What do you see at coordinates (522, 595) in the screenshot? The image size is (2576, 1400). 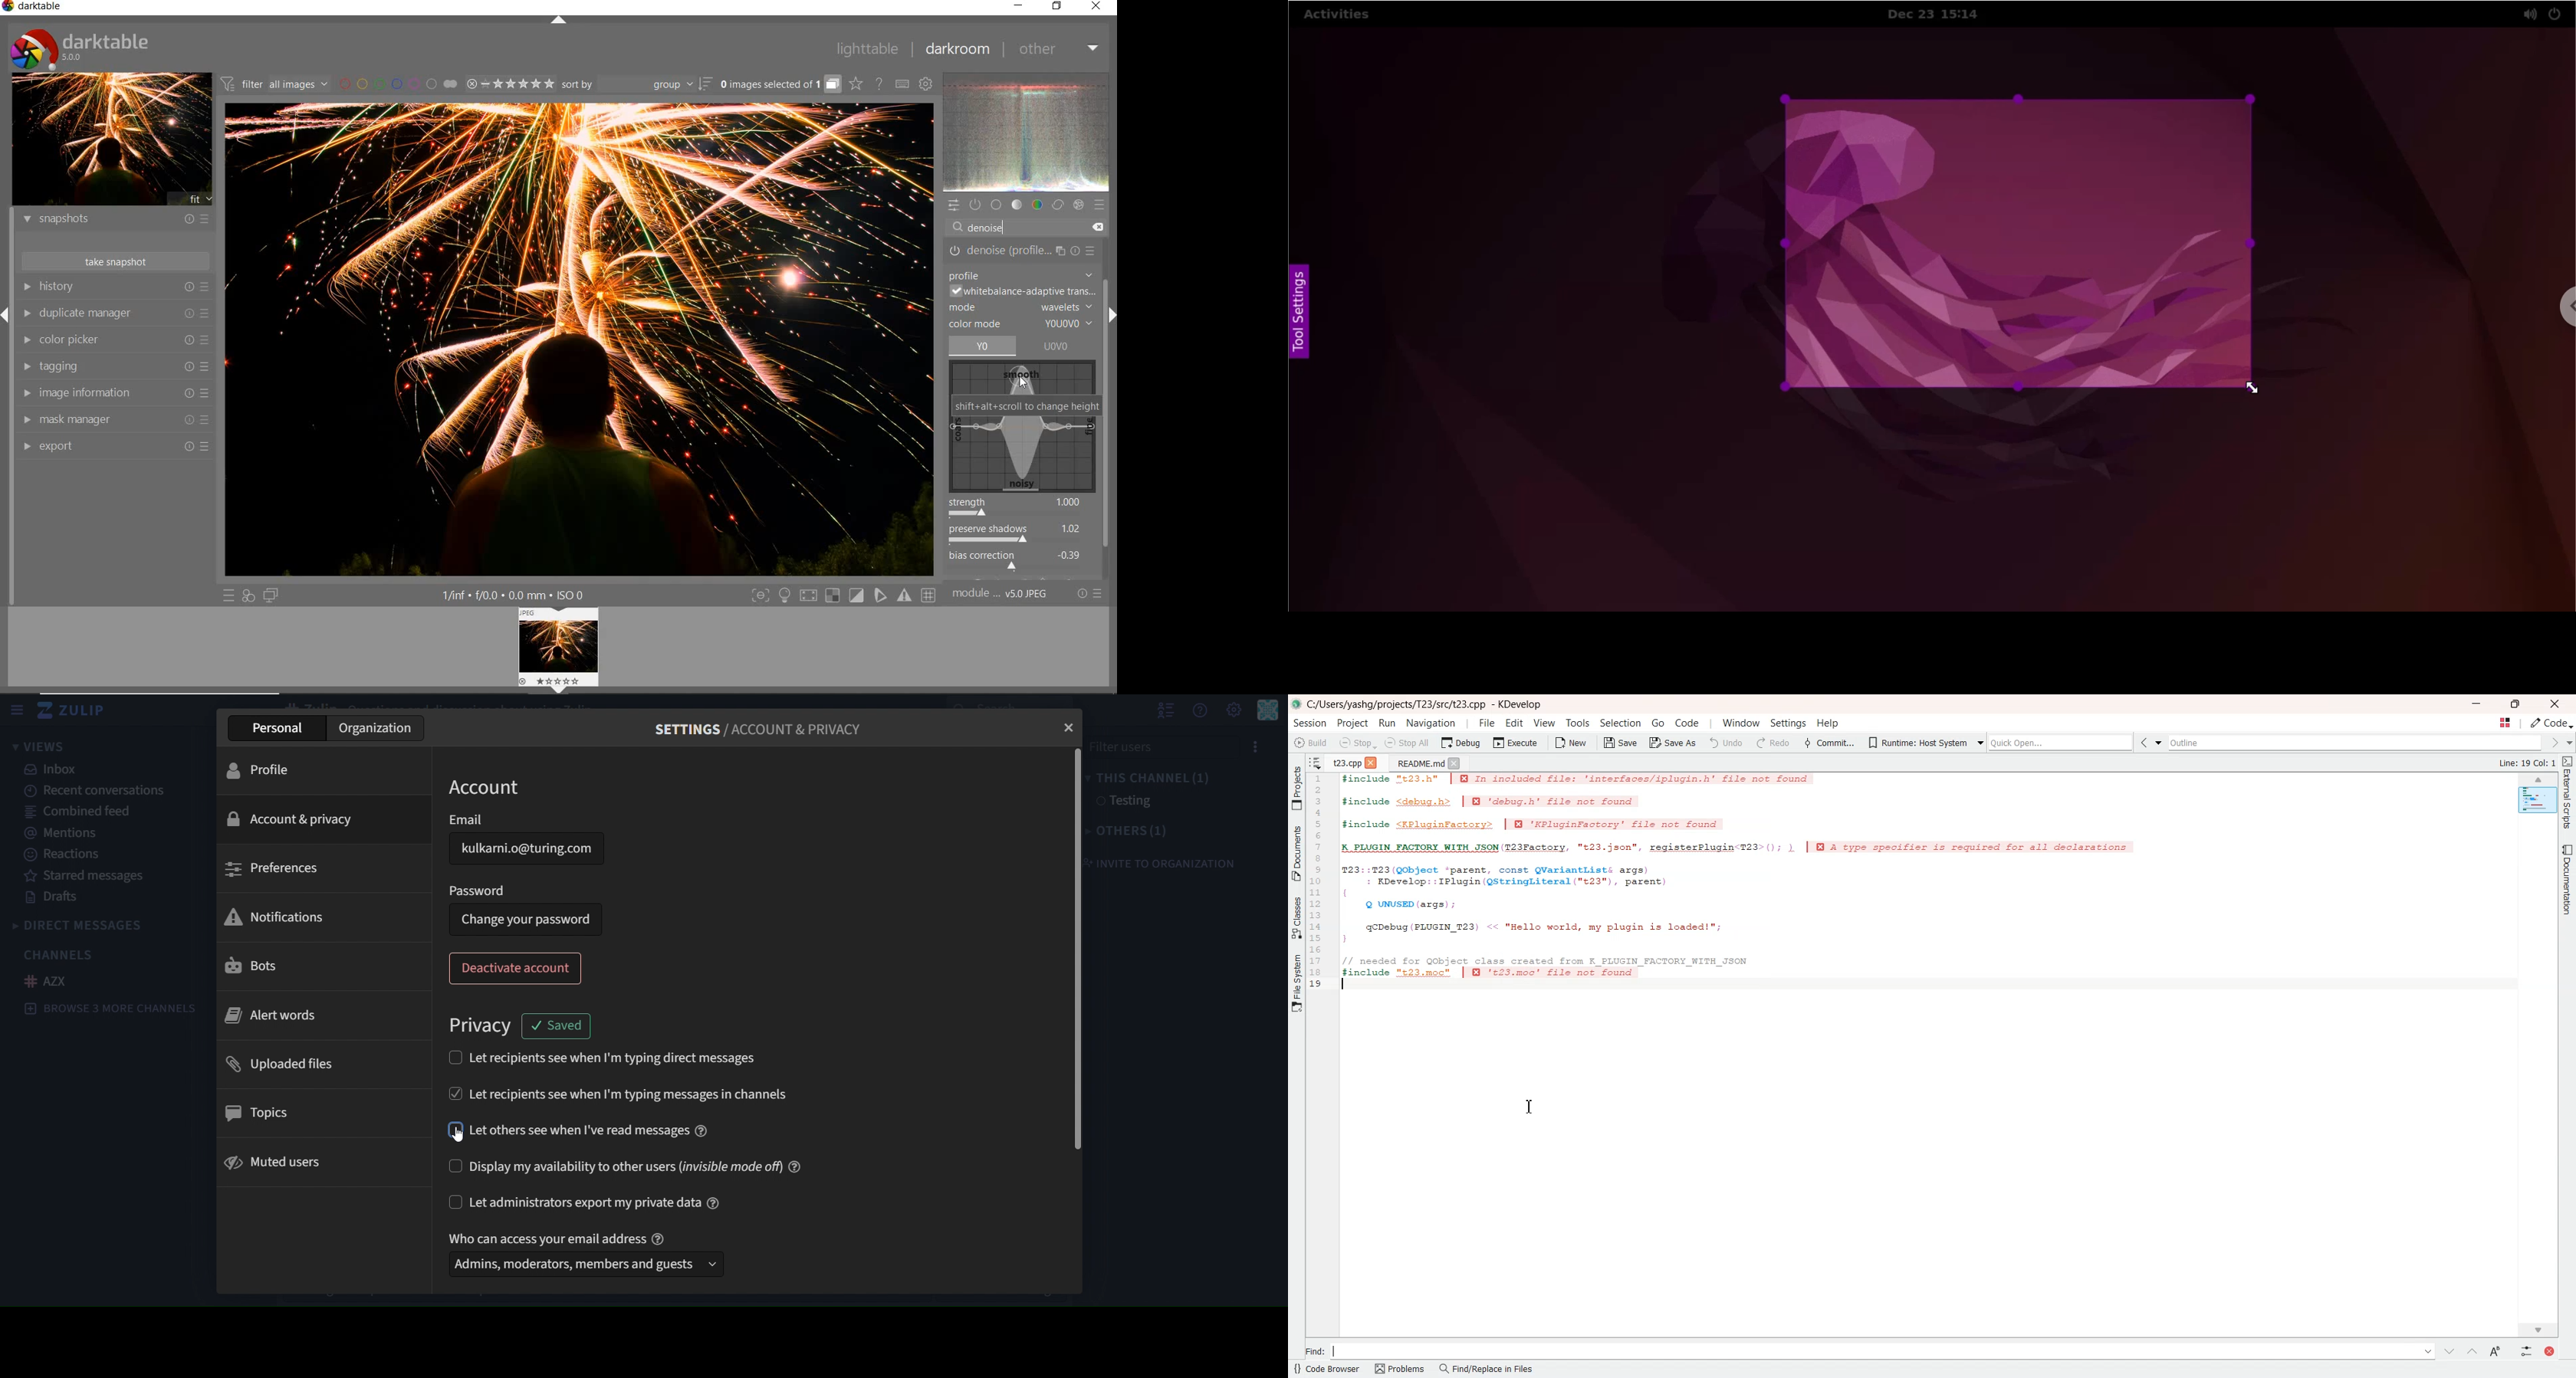 I see `1/inf*f/0.0 mm*ISO 0` at bounding box center [522, 595].